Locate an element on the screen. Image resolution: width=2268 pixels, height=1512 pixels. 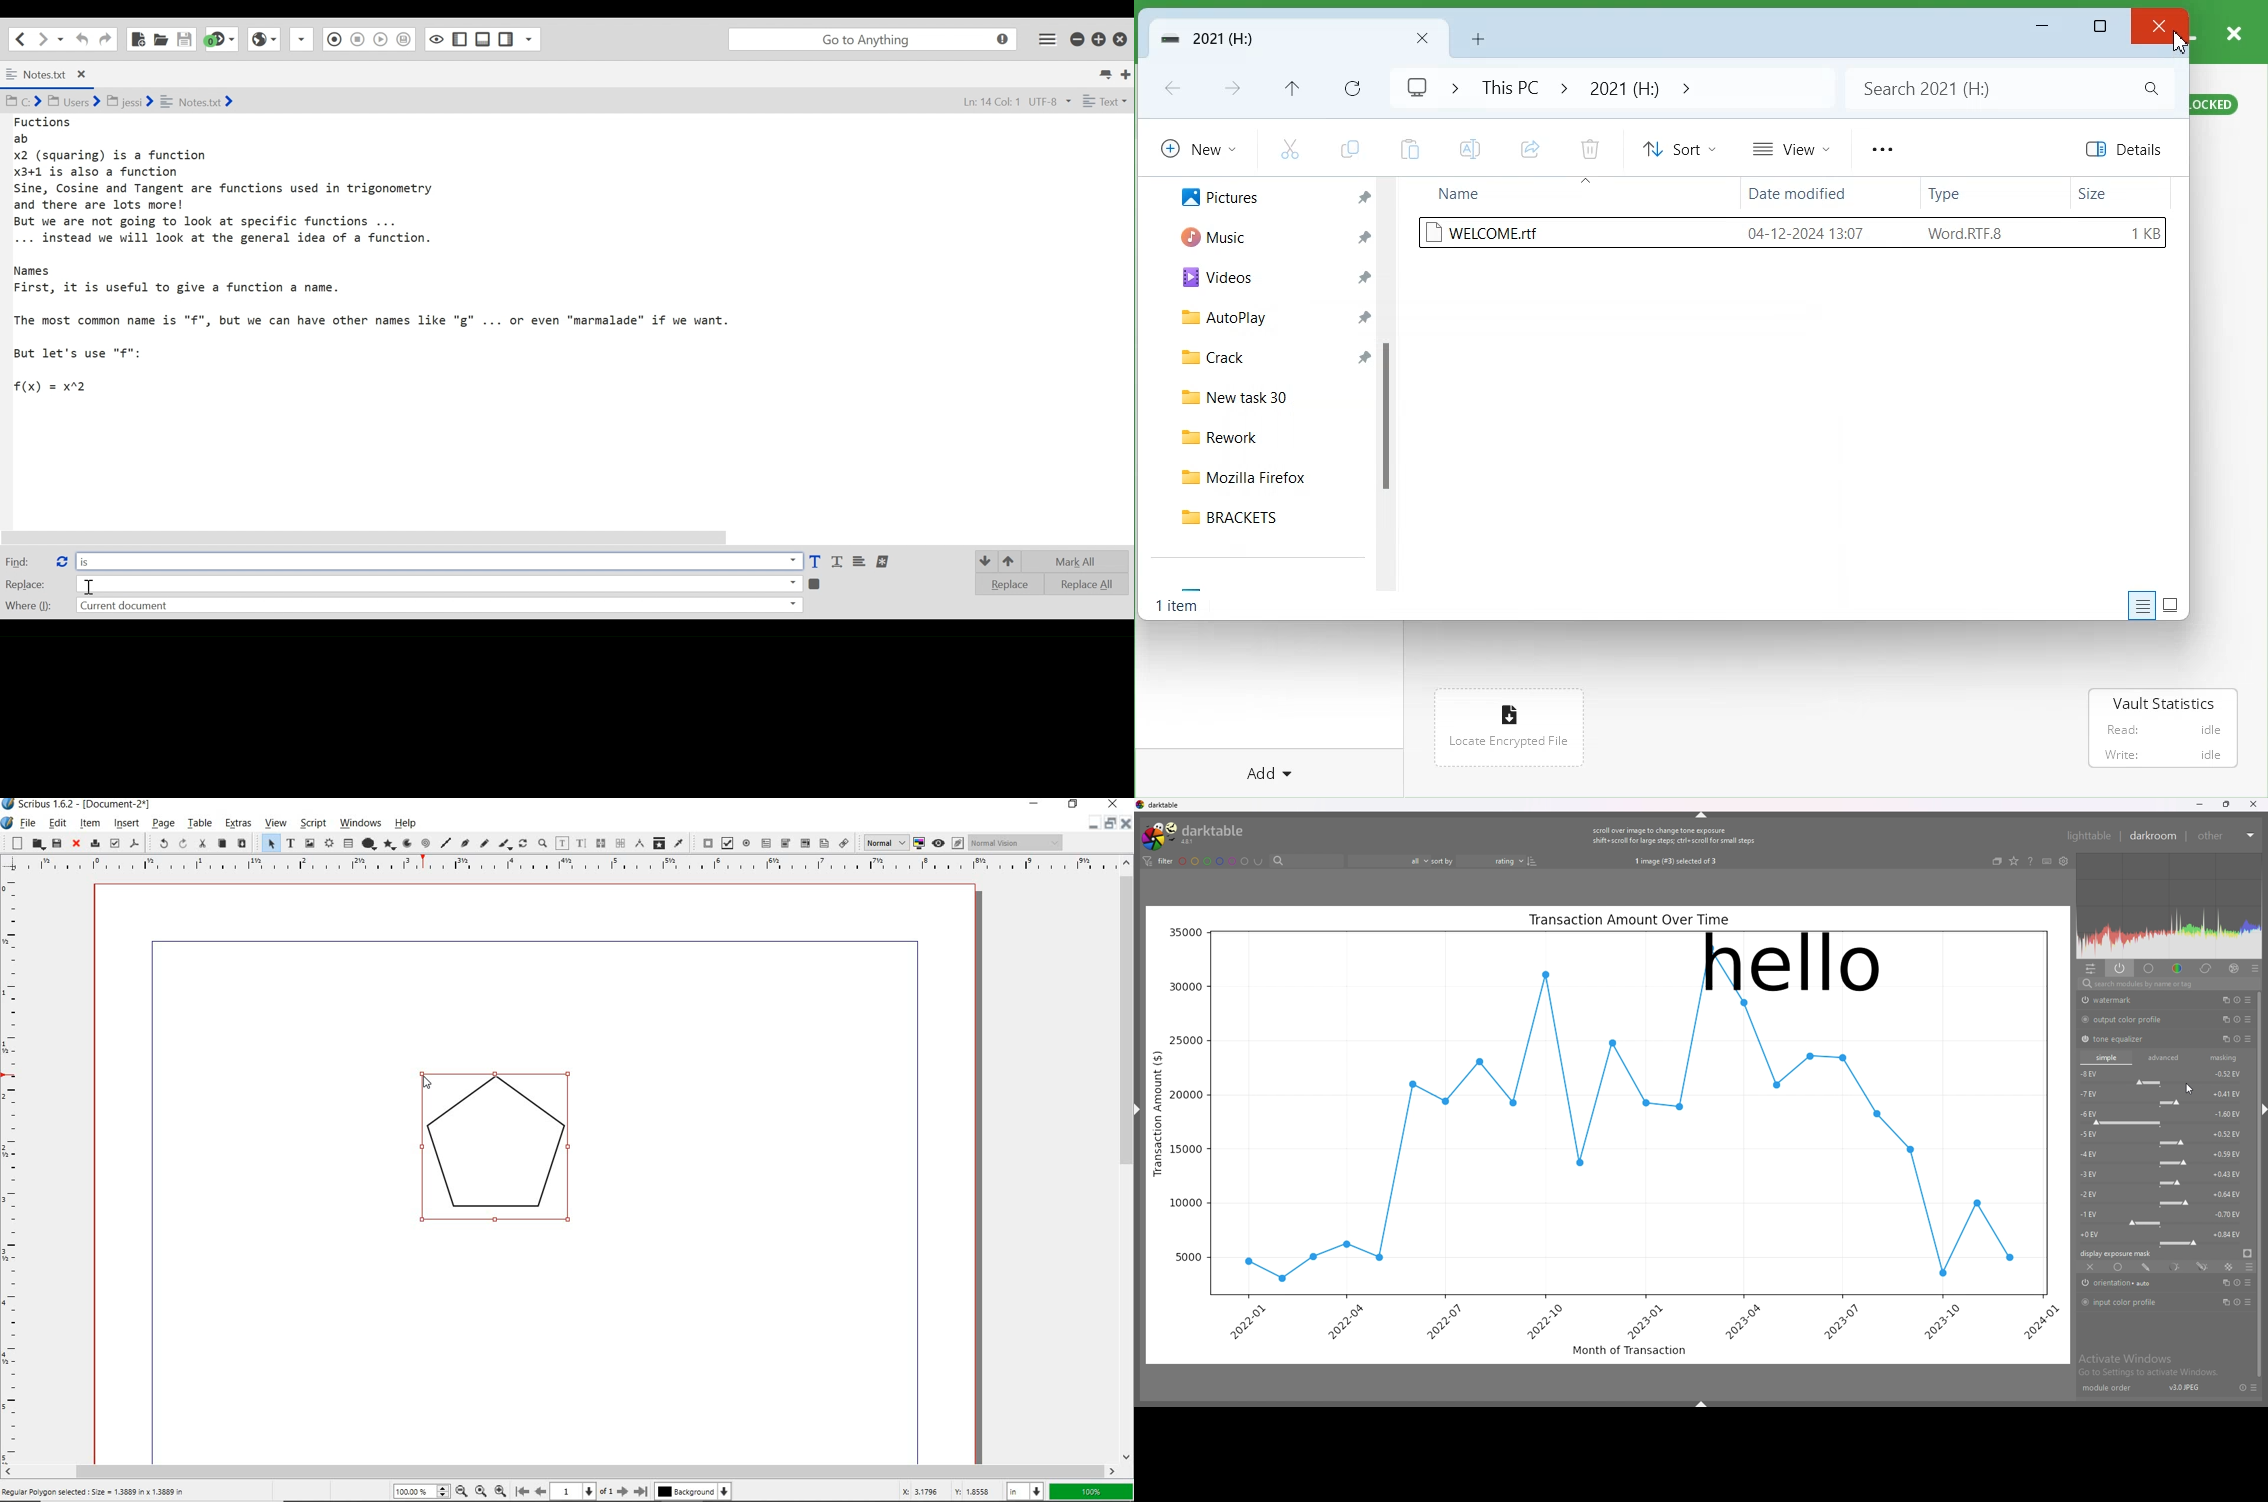
Close Folder is located at coordinates (1424, 40).